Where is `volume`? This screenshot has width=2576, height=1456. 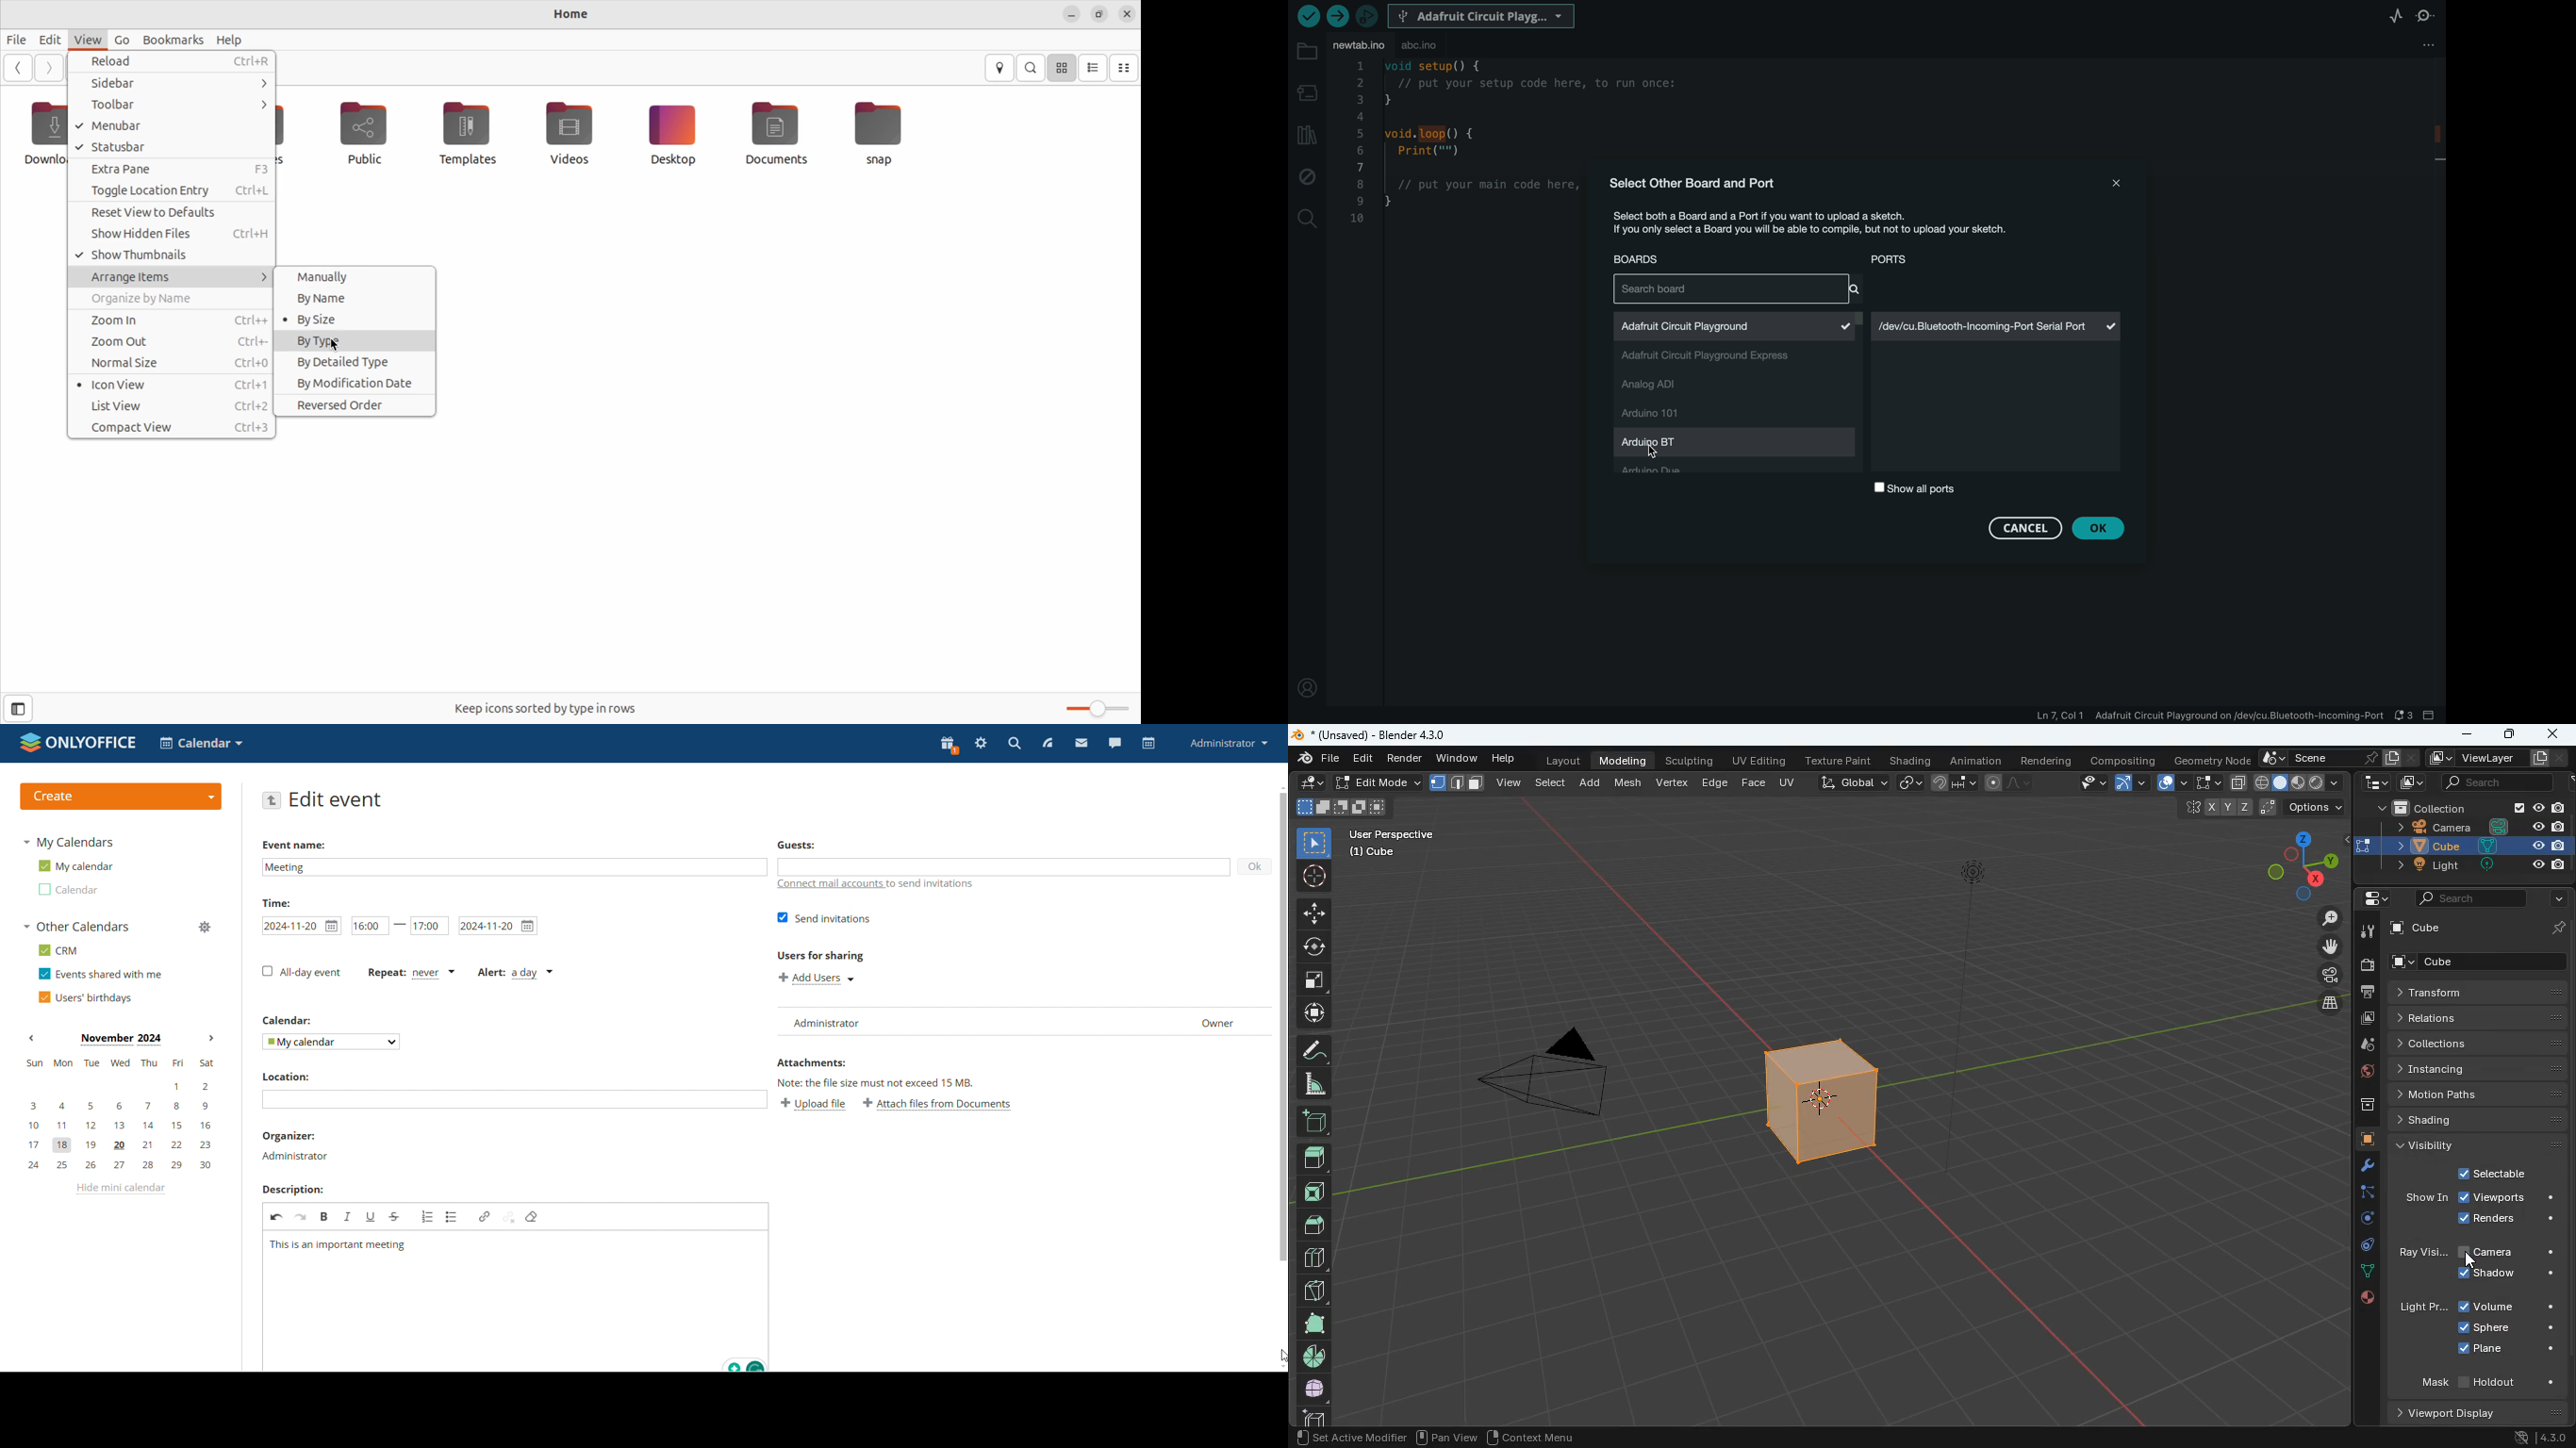
volume is located at coordinates (2508, 1308).